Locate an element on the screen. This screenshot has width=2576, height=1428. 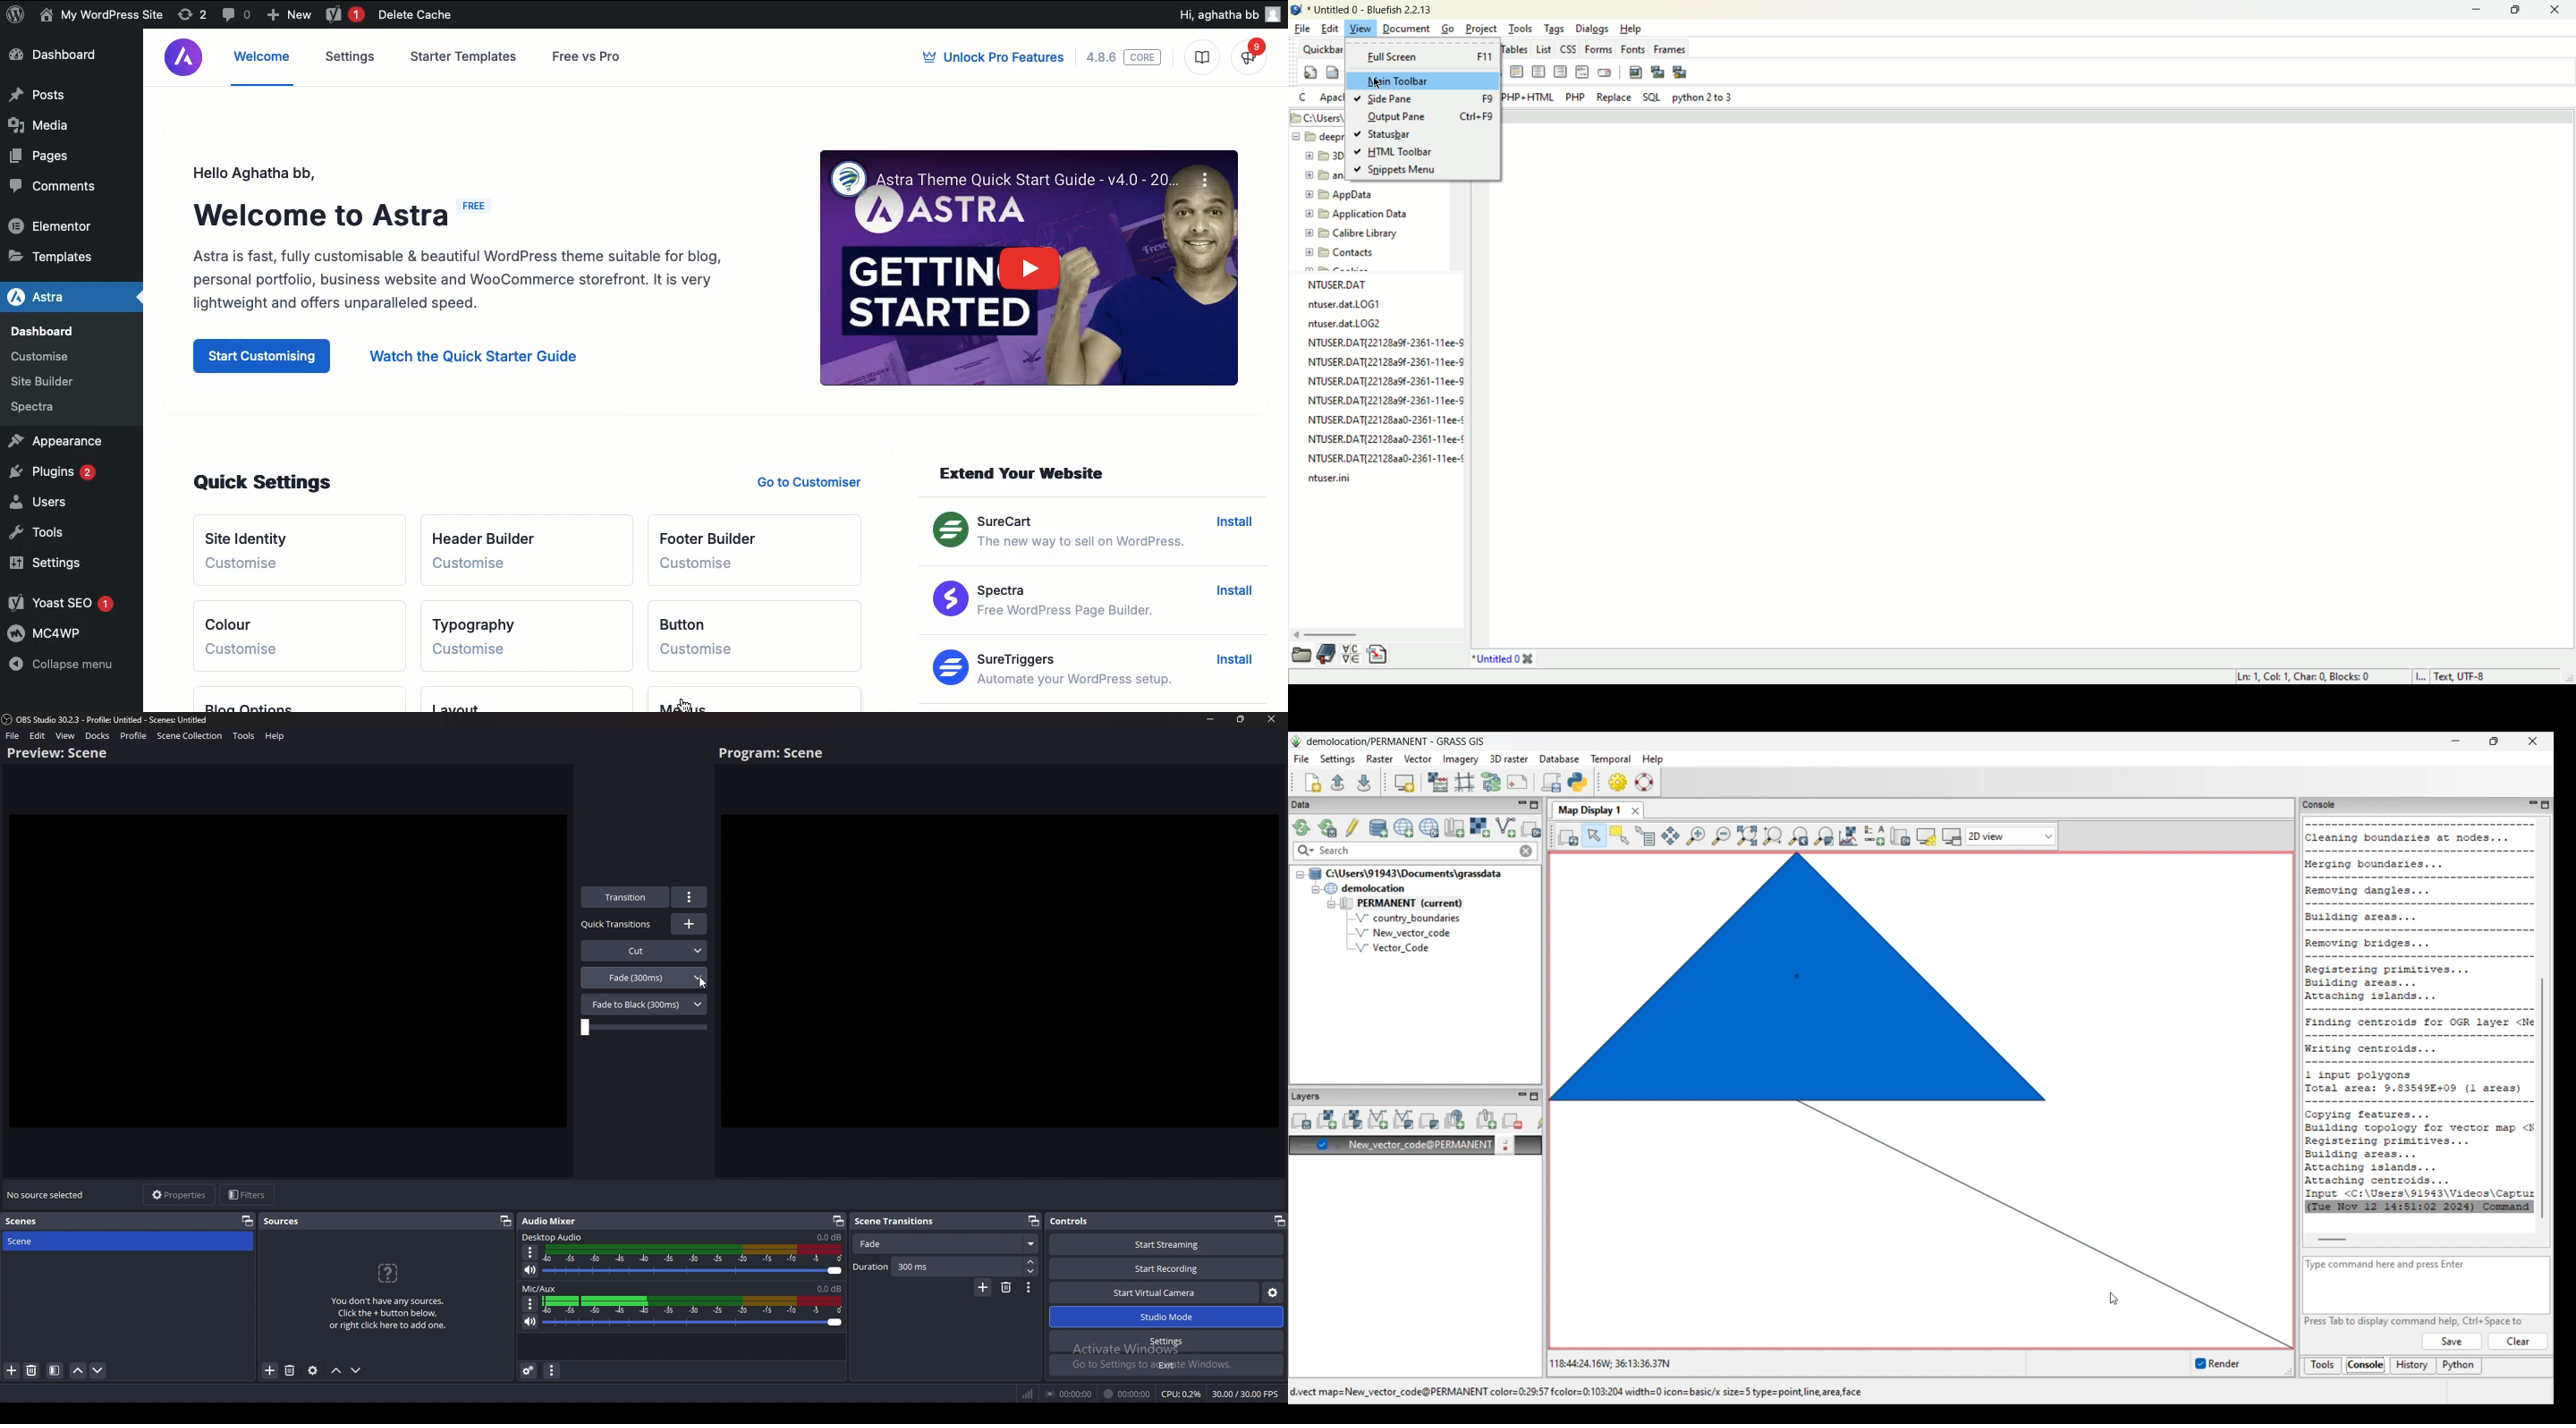
Pages is located at coordinates (38, 160).